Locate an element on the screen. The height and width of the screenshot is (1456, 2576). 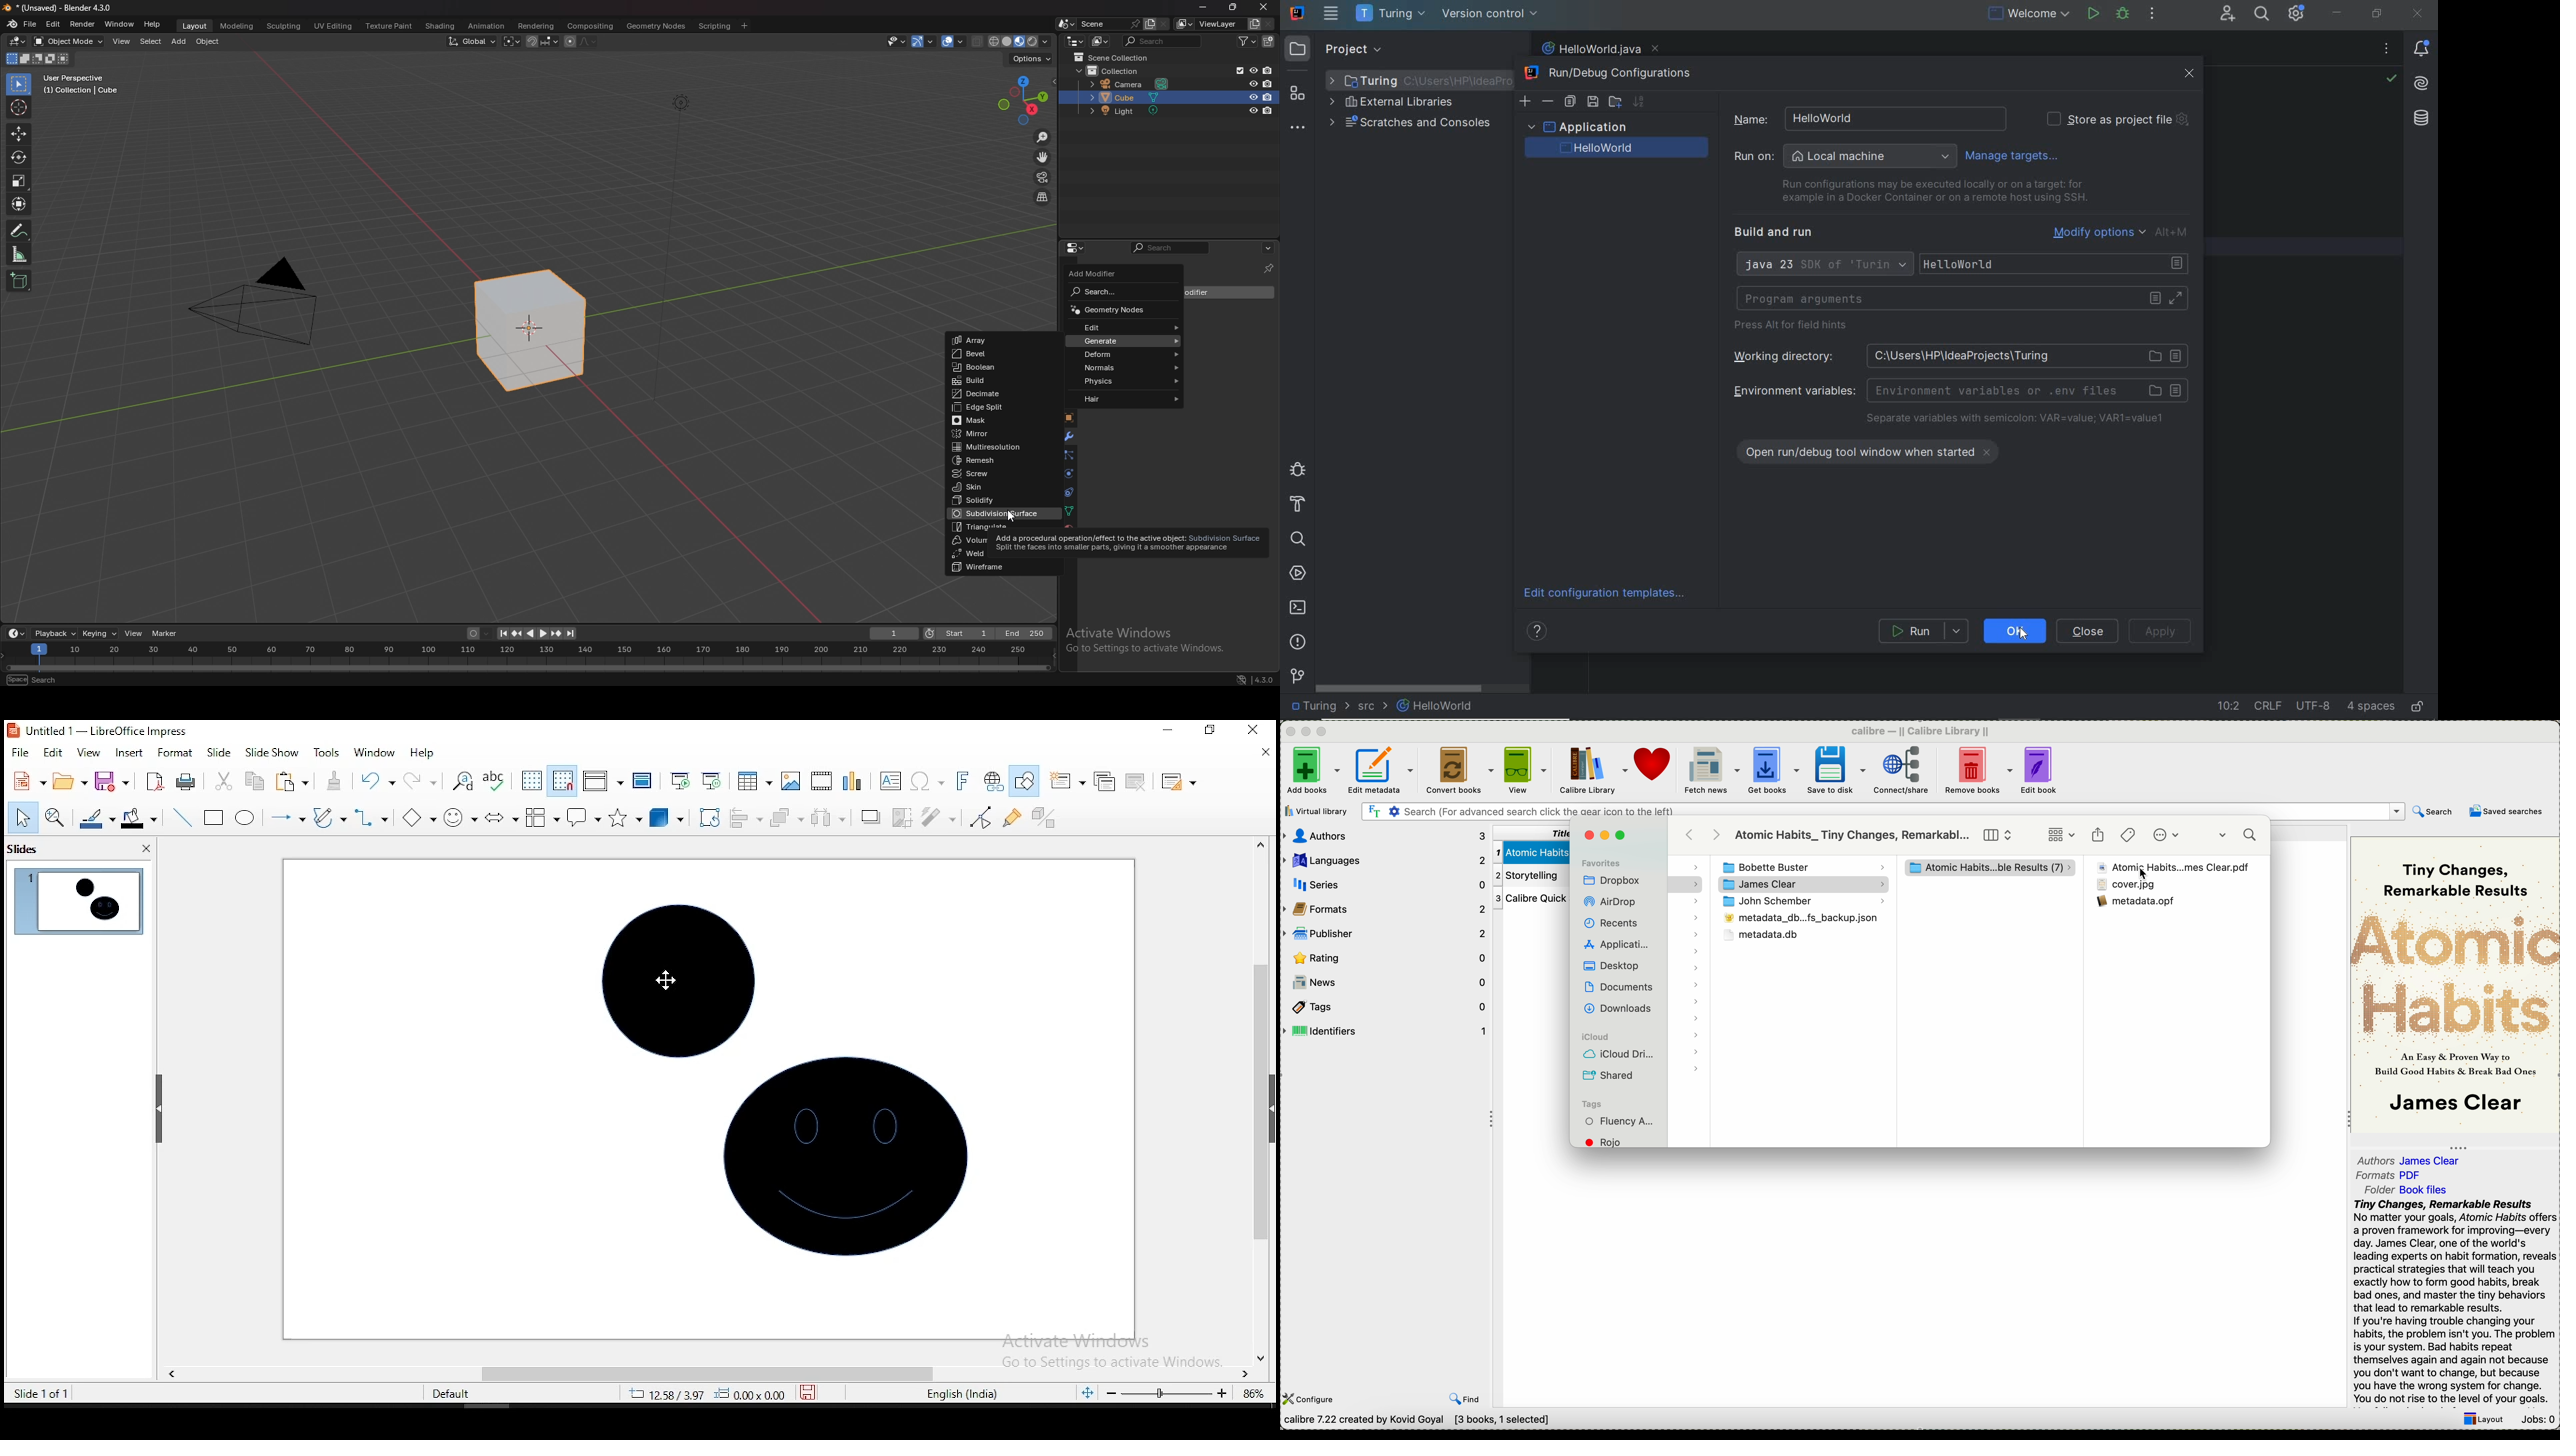
find and replace is located at coordinates (463, 780).